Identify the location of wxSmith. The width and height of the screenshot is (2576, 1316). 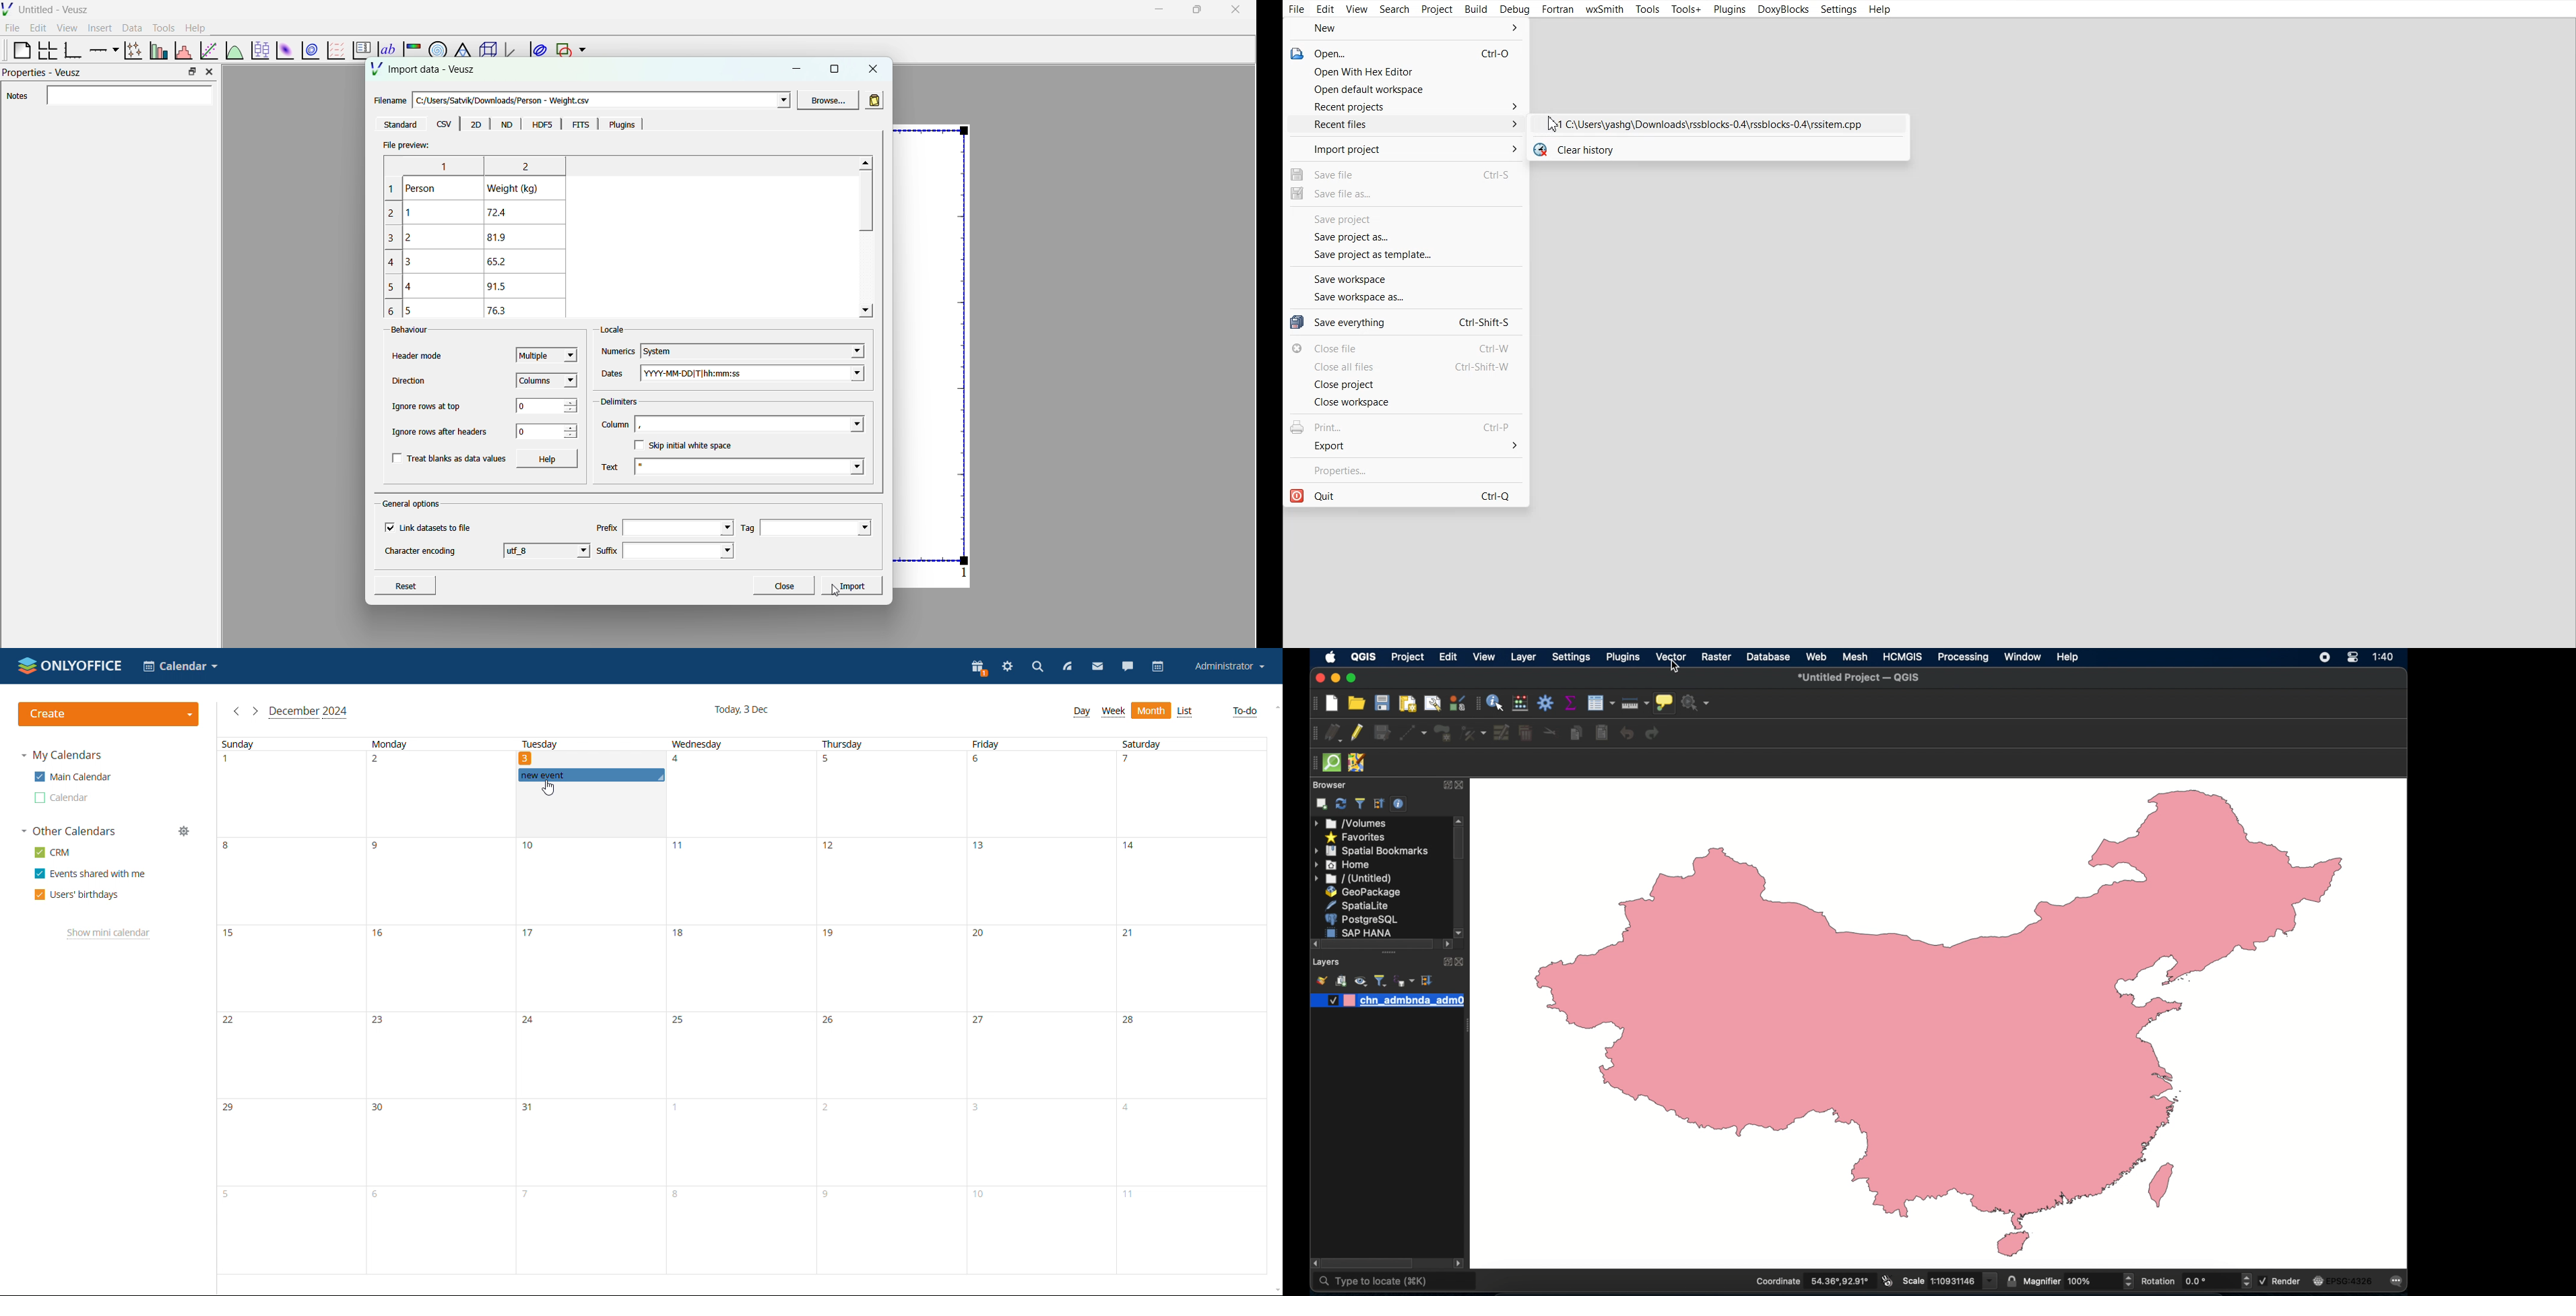
(1604, 9).